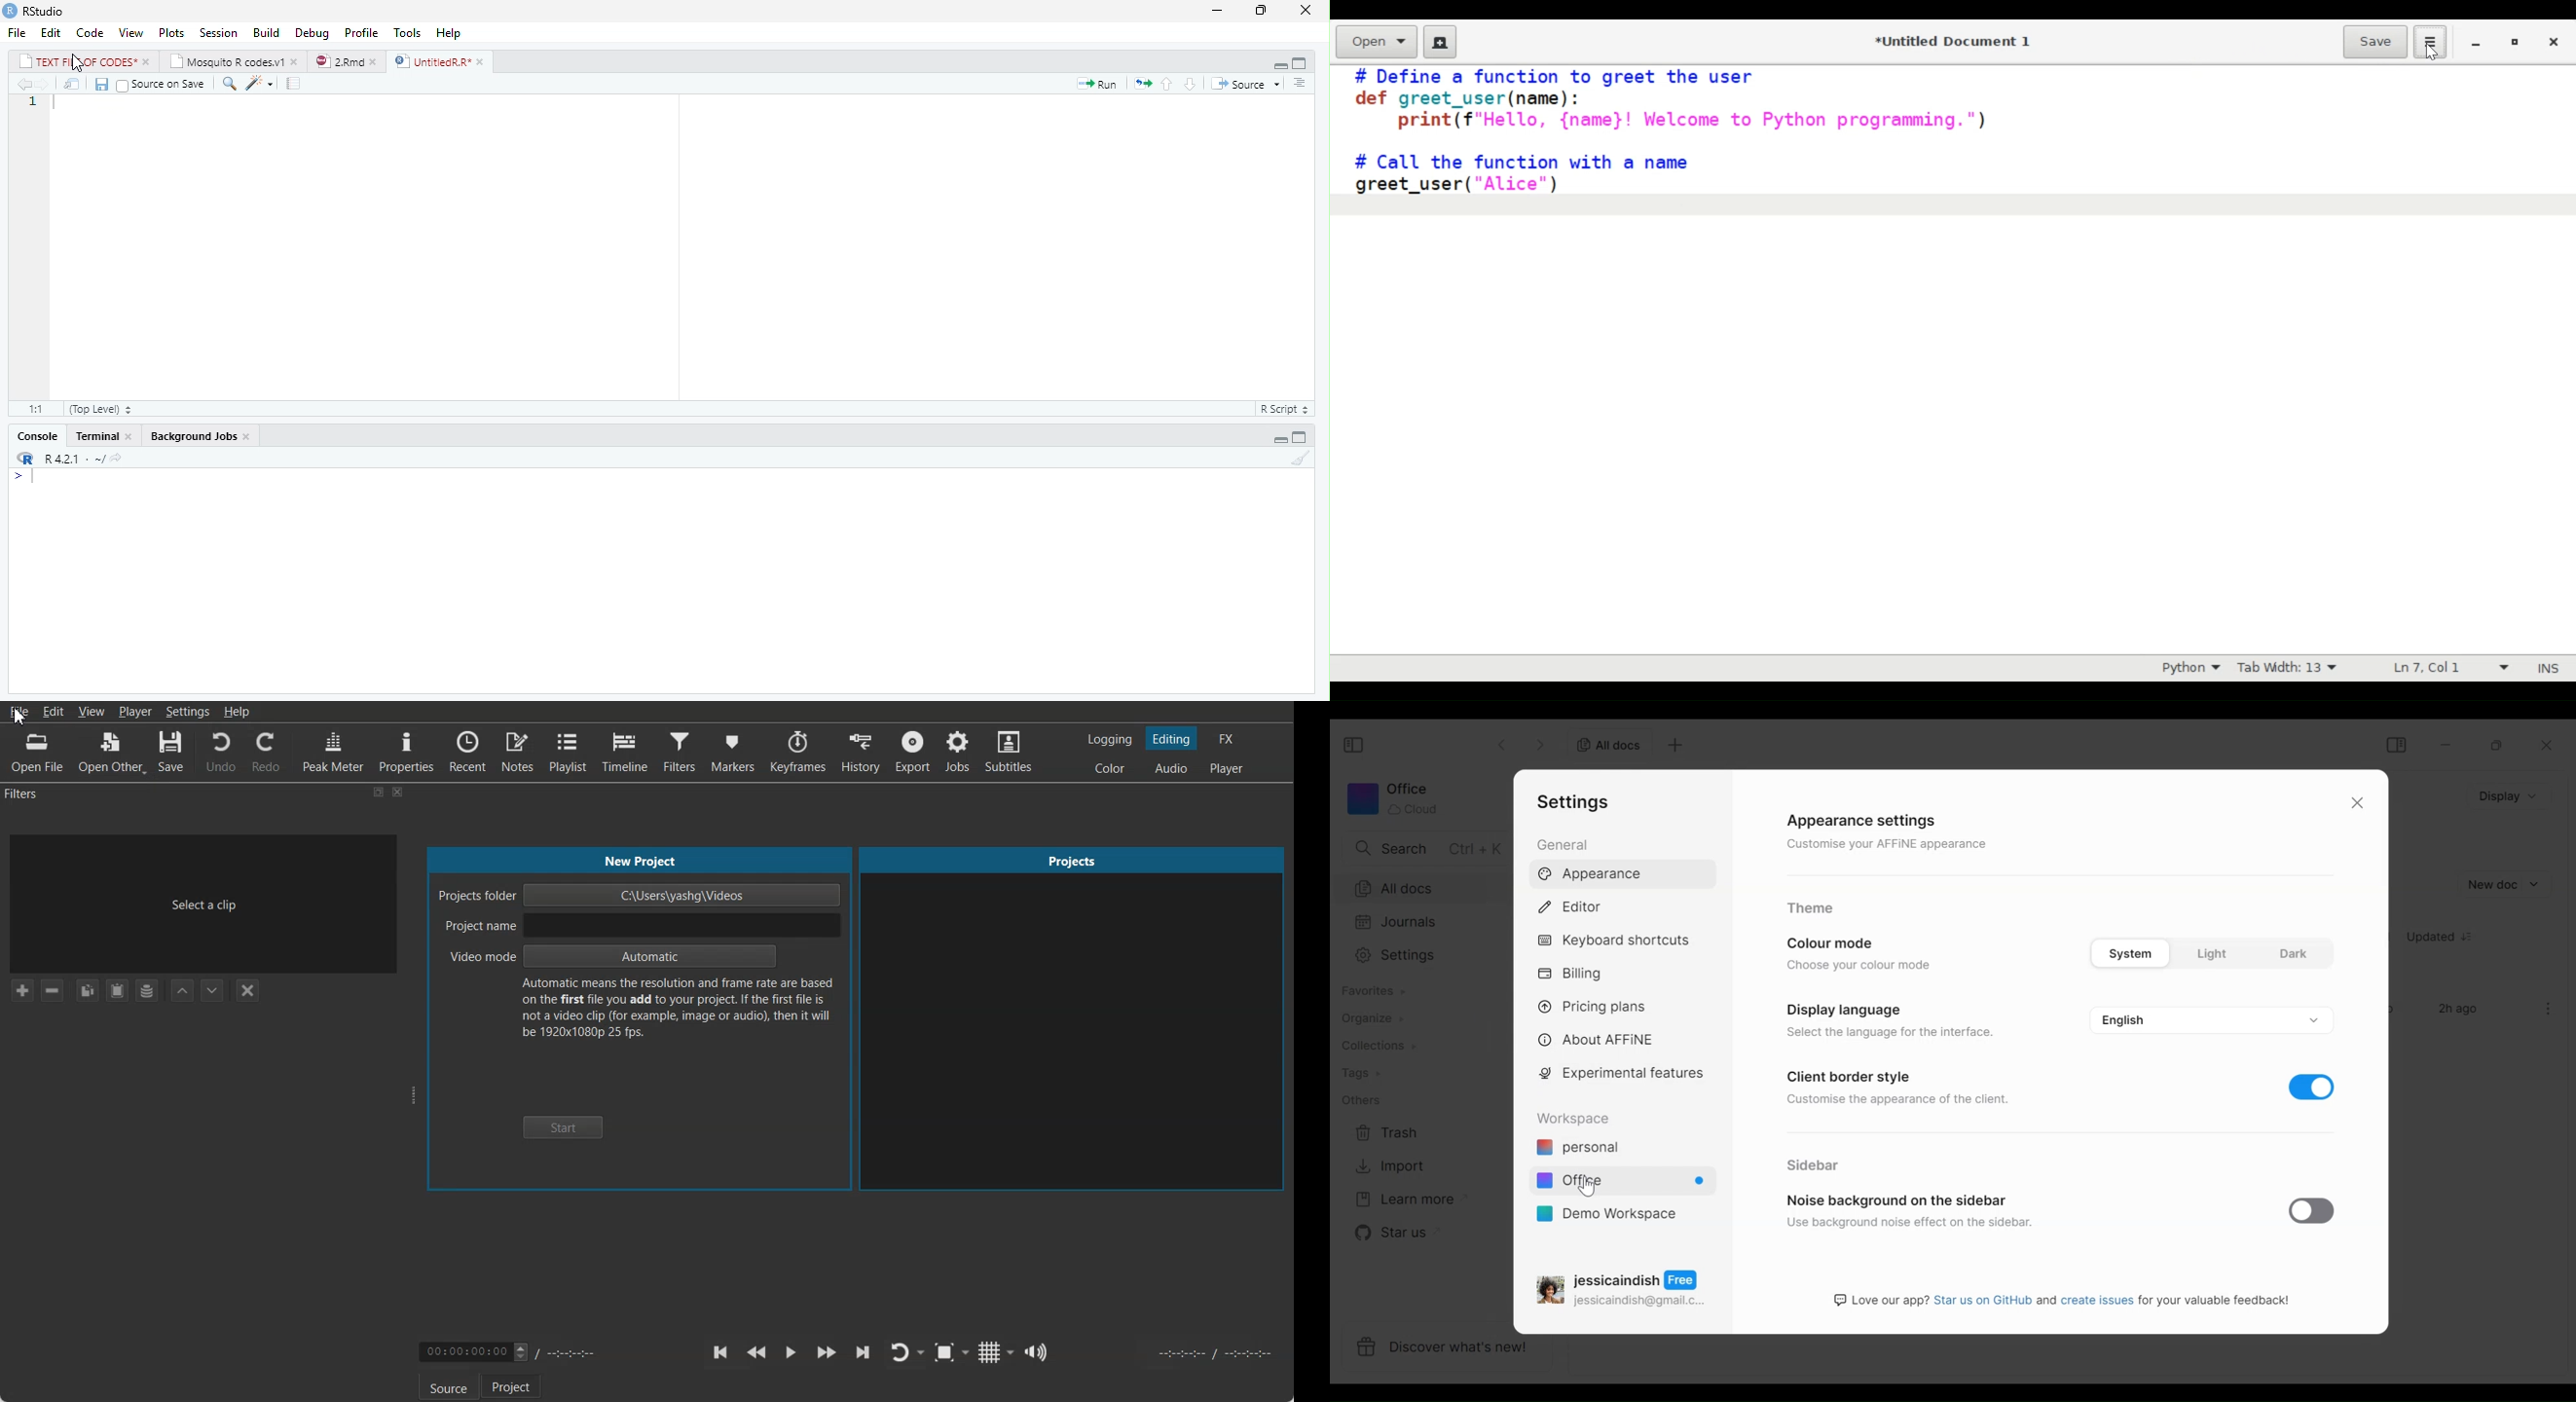 The height and width of the screenshot is (1428, 2576). I want to click on Subtitles, so click(1010, 752).